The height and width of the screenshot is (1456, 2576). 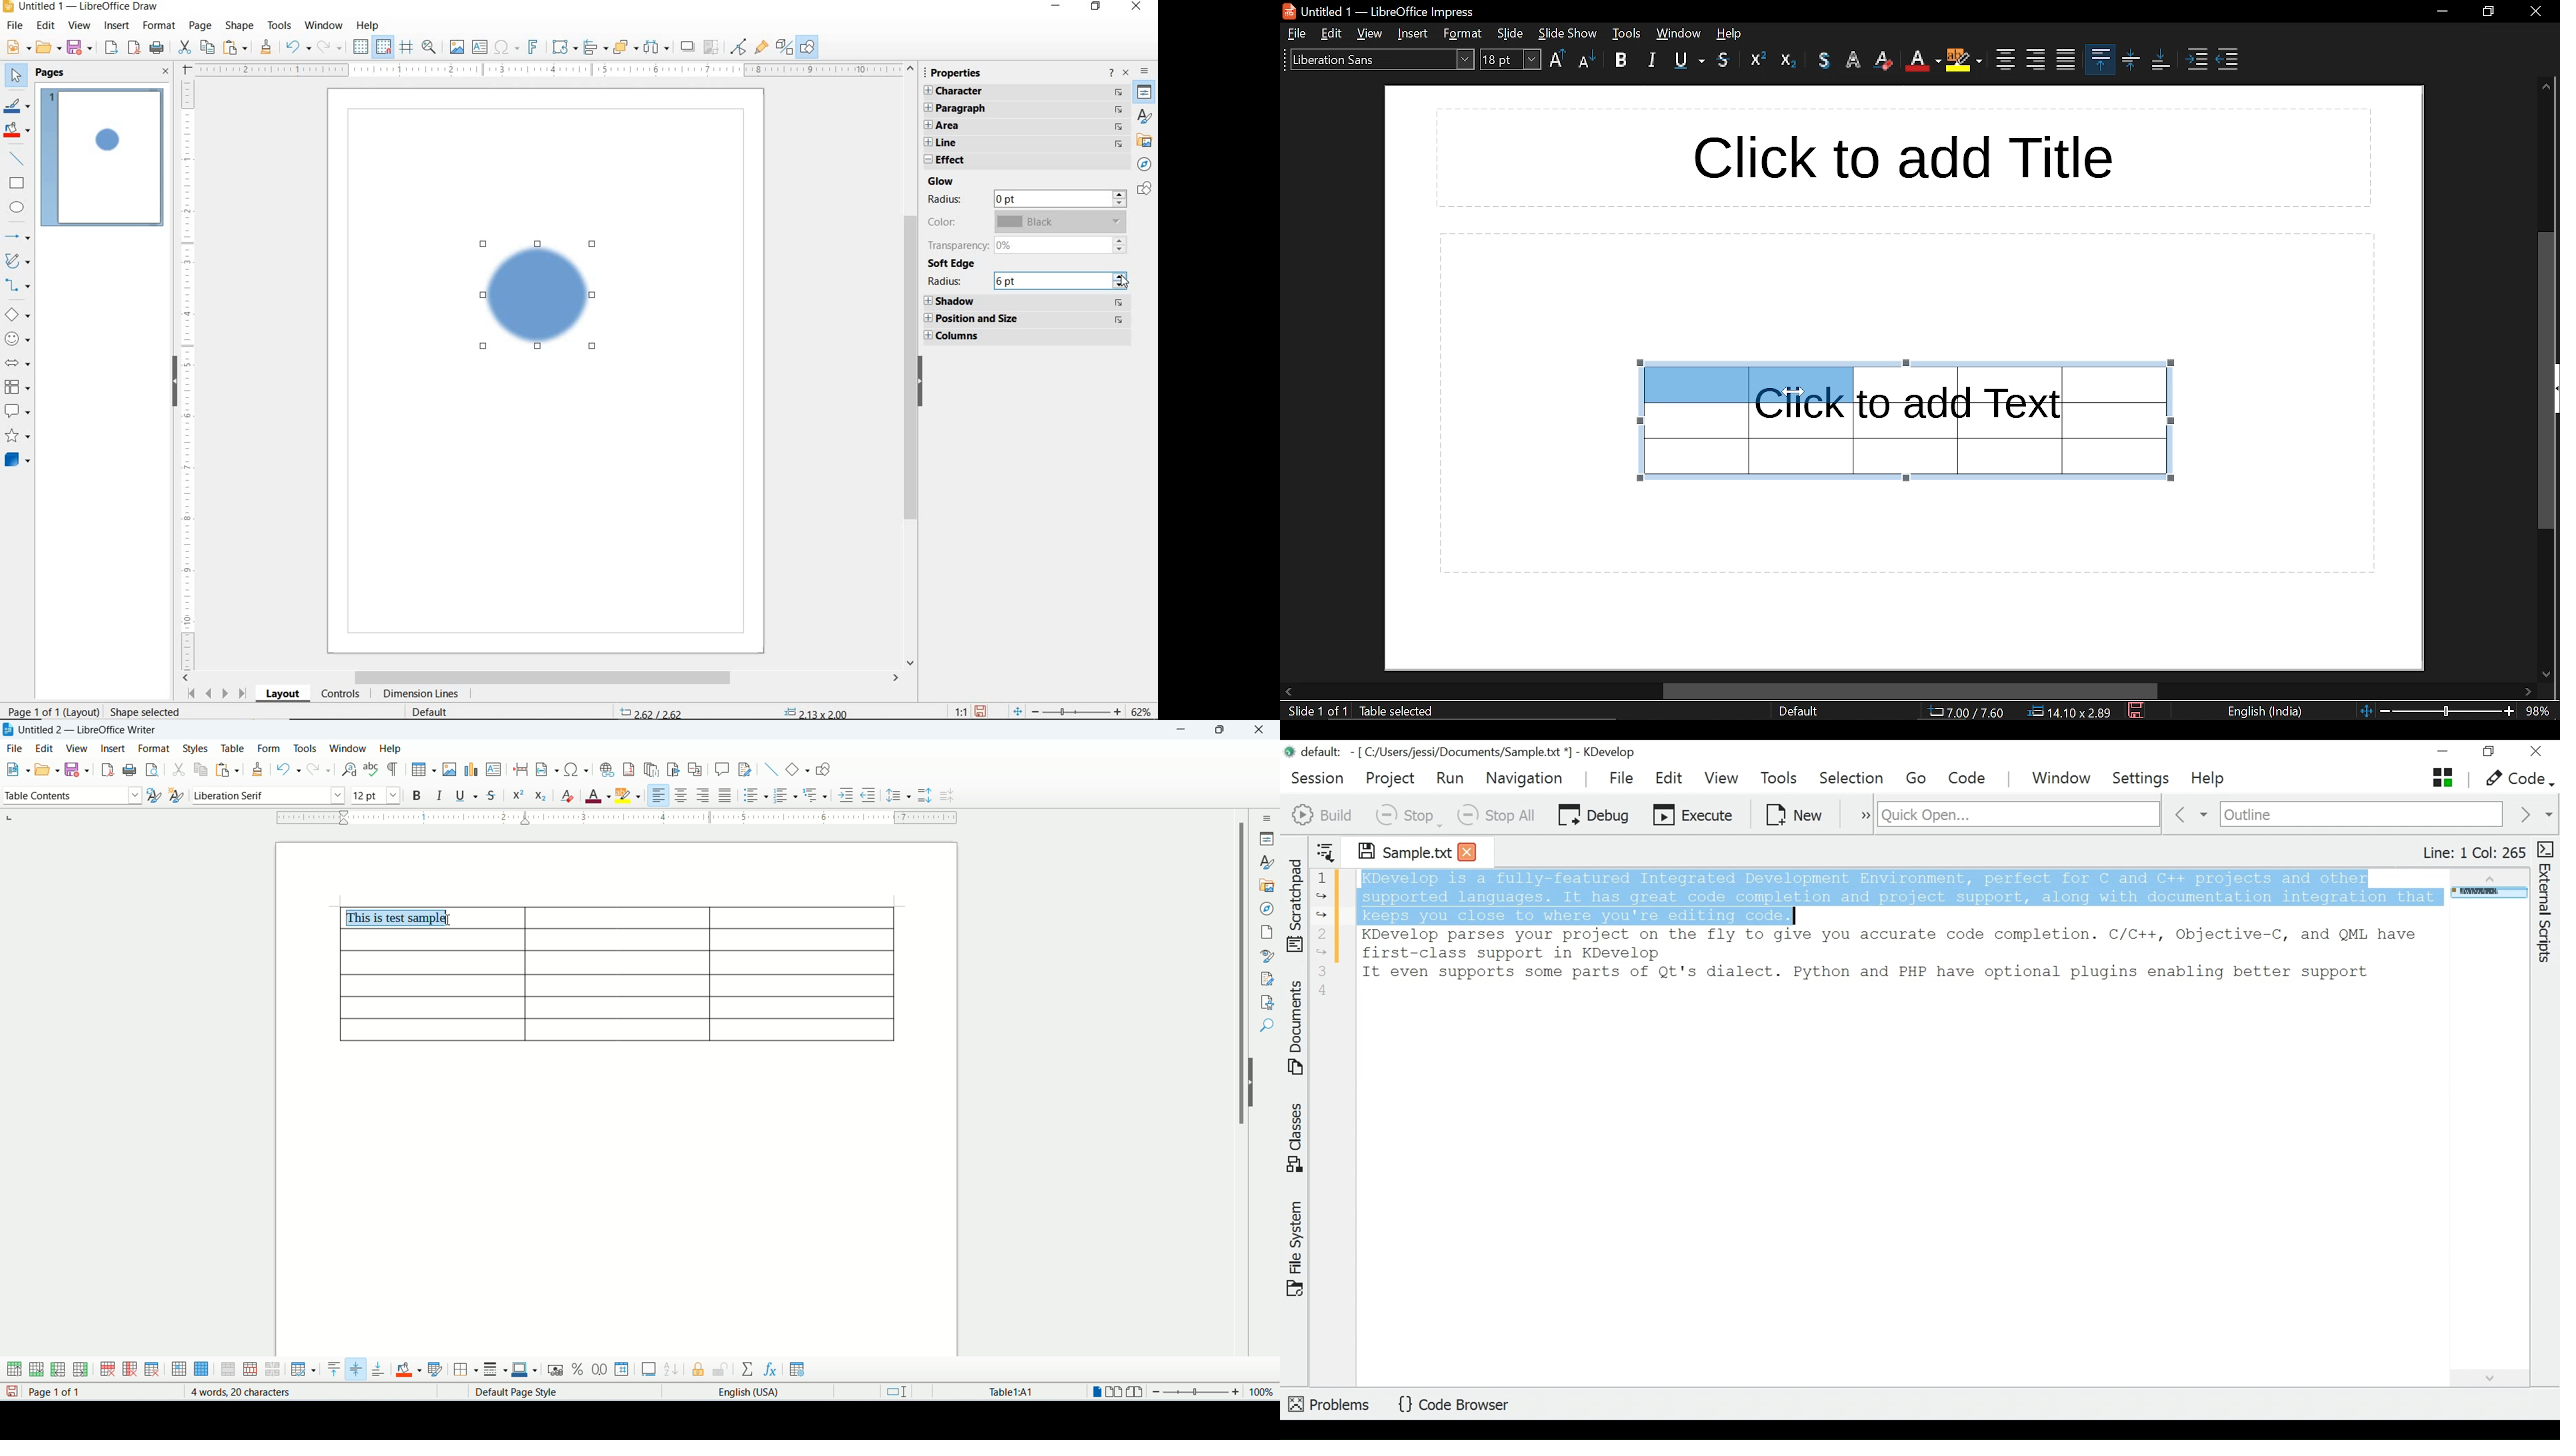 I want to click on eraser, so click(x=1886, y=60).